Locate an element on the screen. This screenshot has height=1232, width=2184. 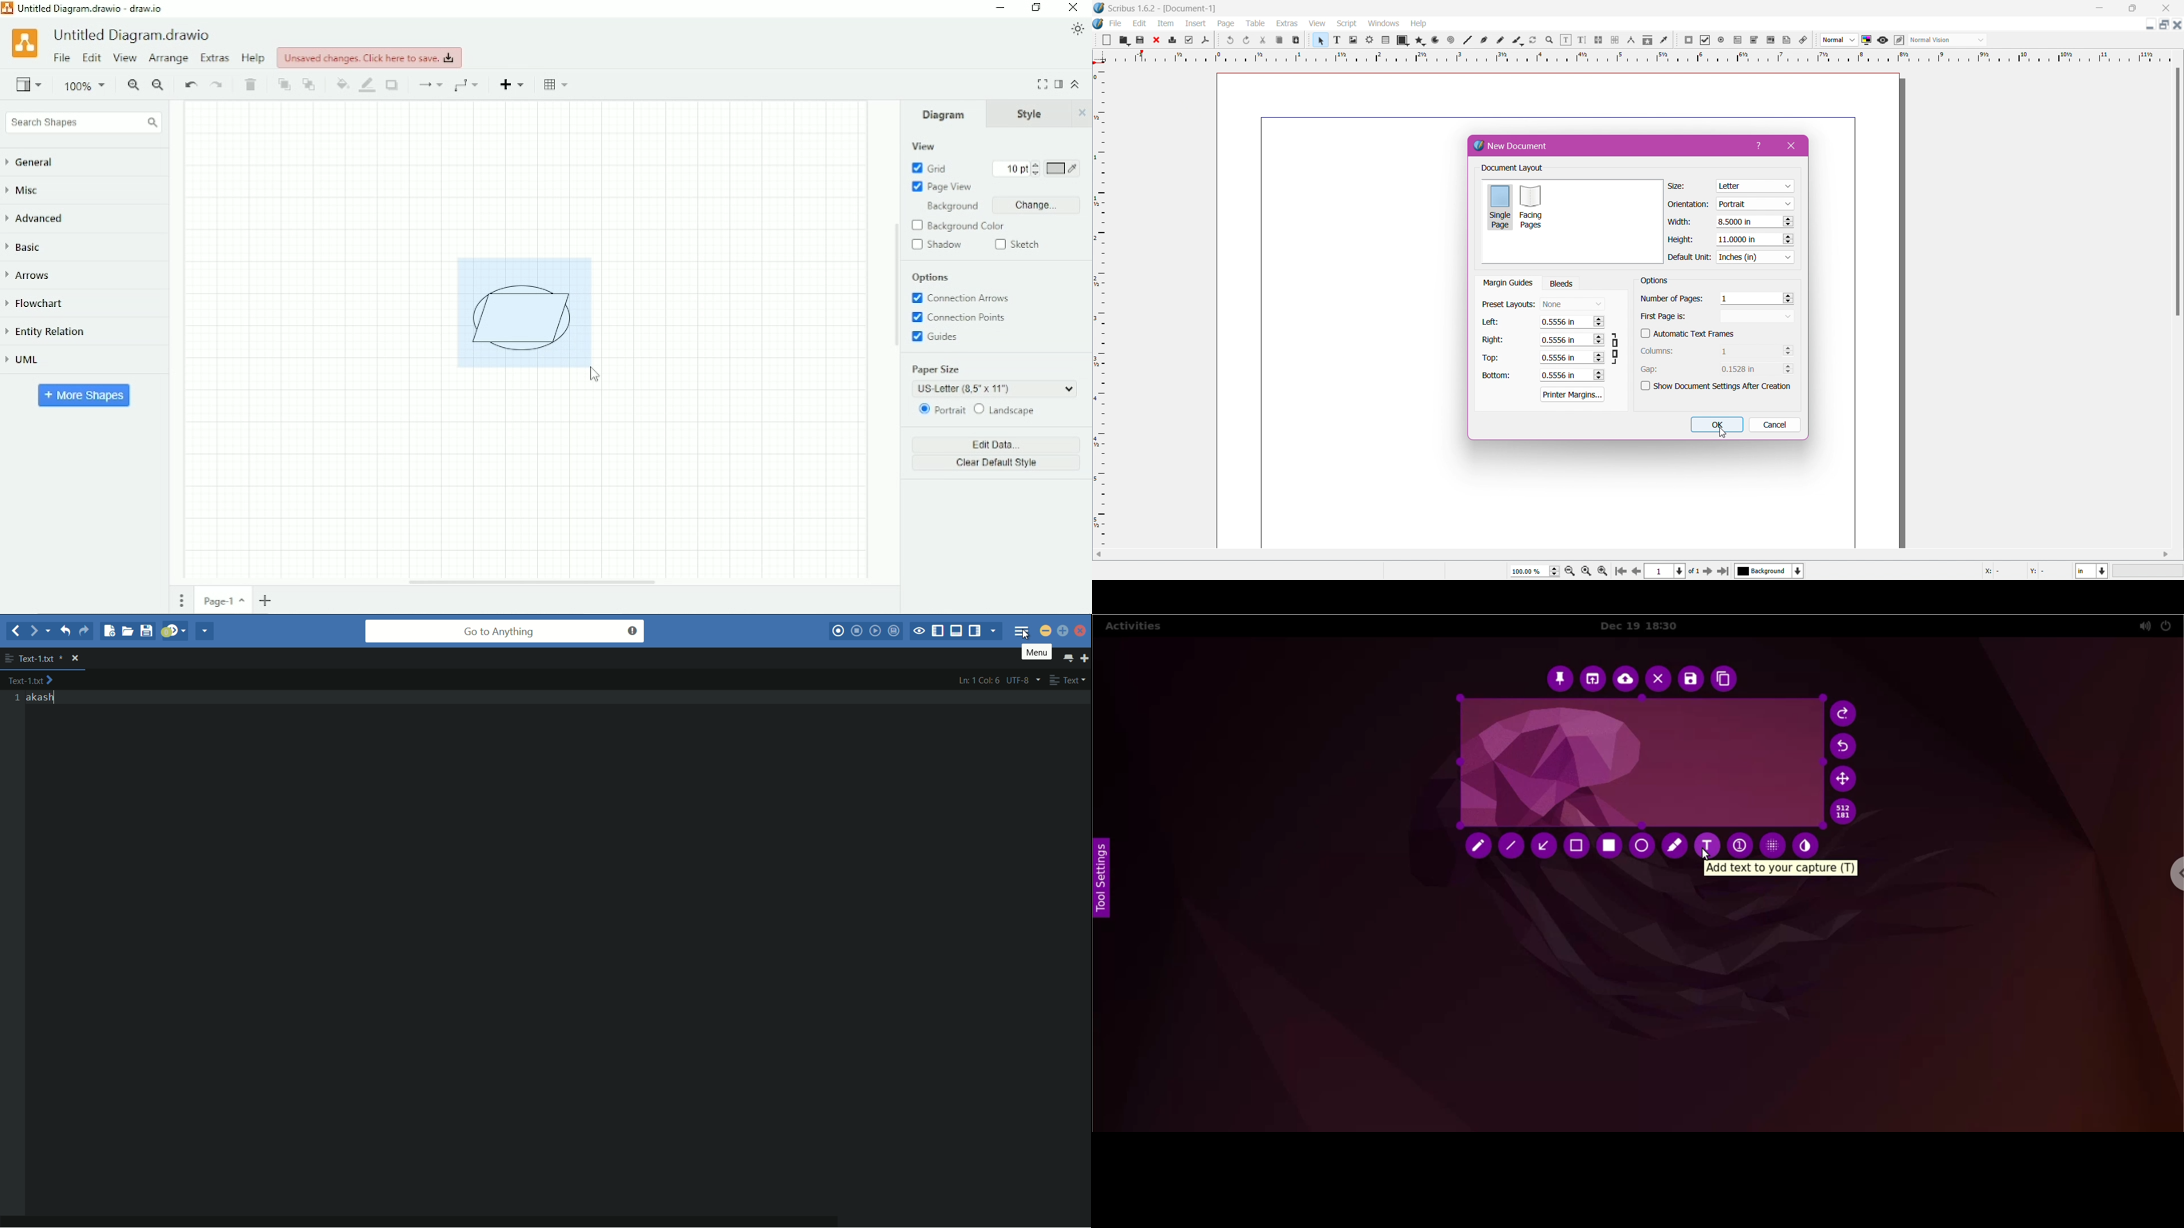
11.0000 in |S] is located at coordinates (1755, 239).